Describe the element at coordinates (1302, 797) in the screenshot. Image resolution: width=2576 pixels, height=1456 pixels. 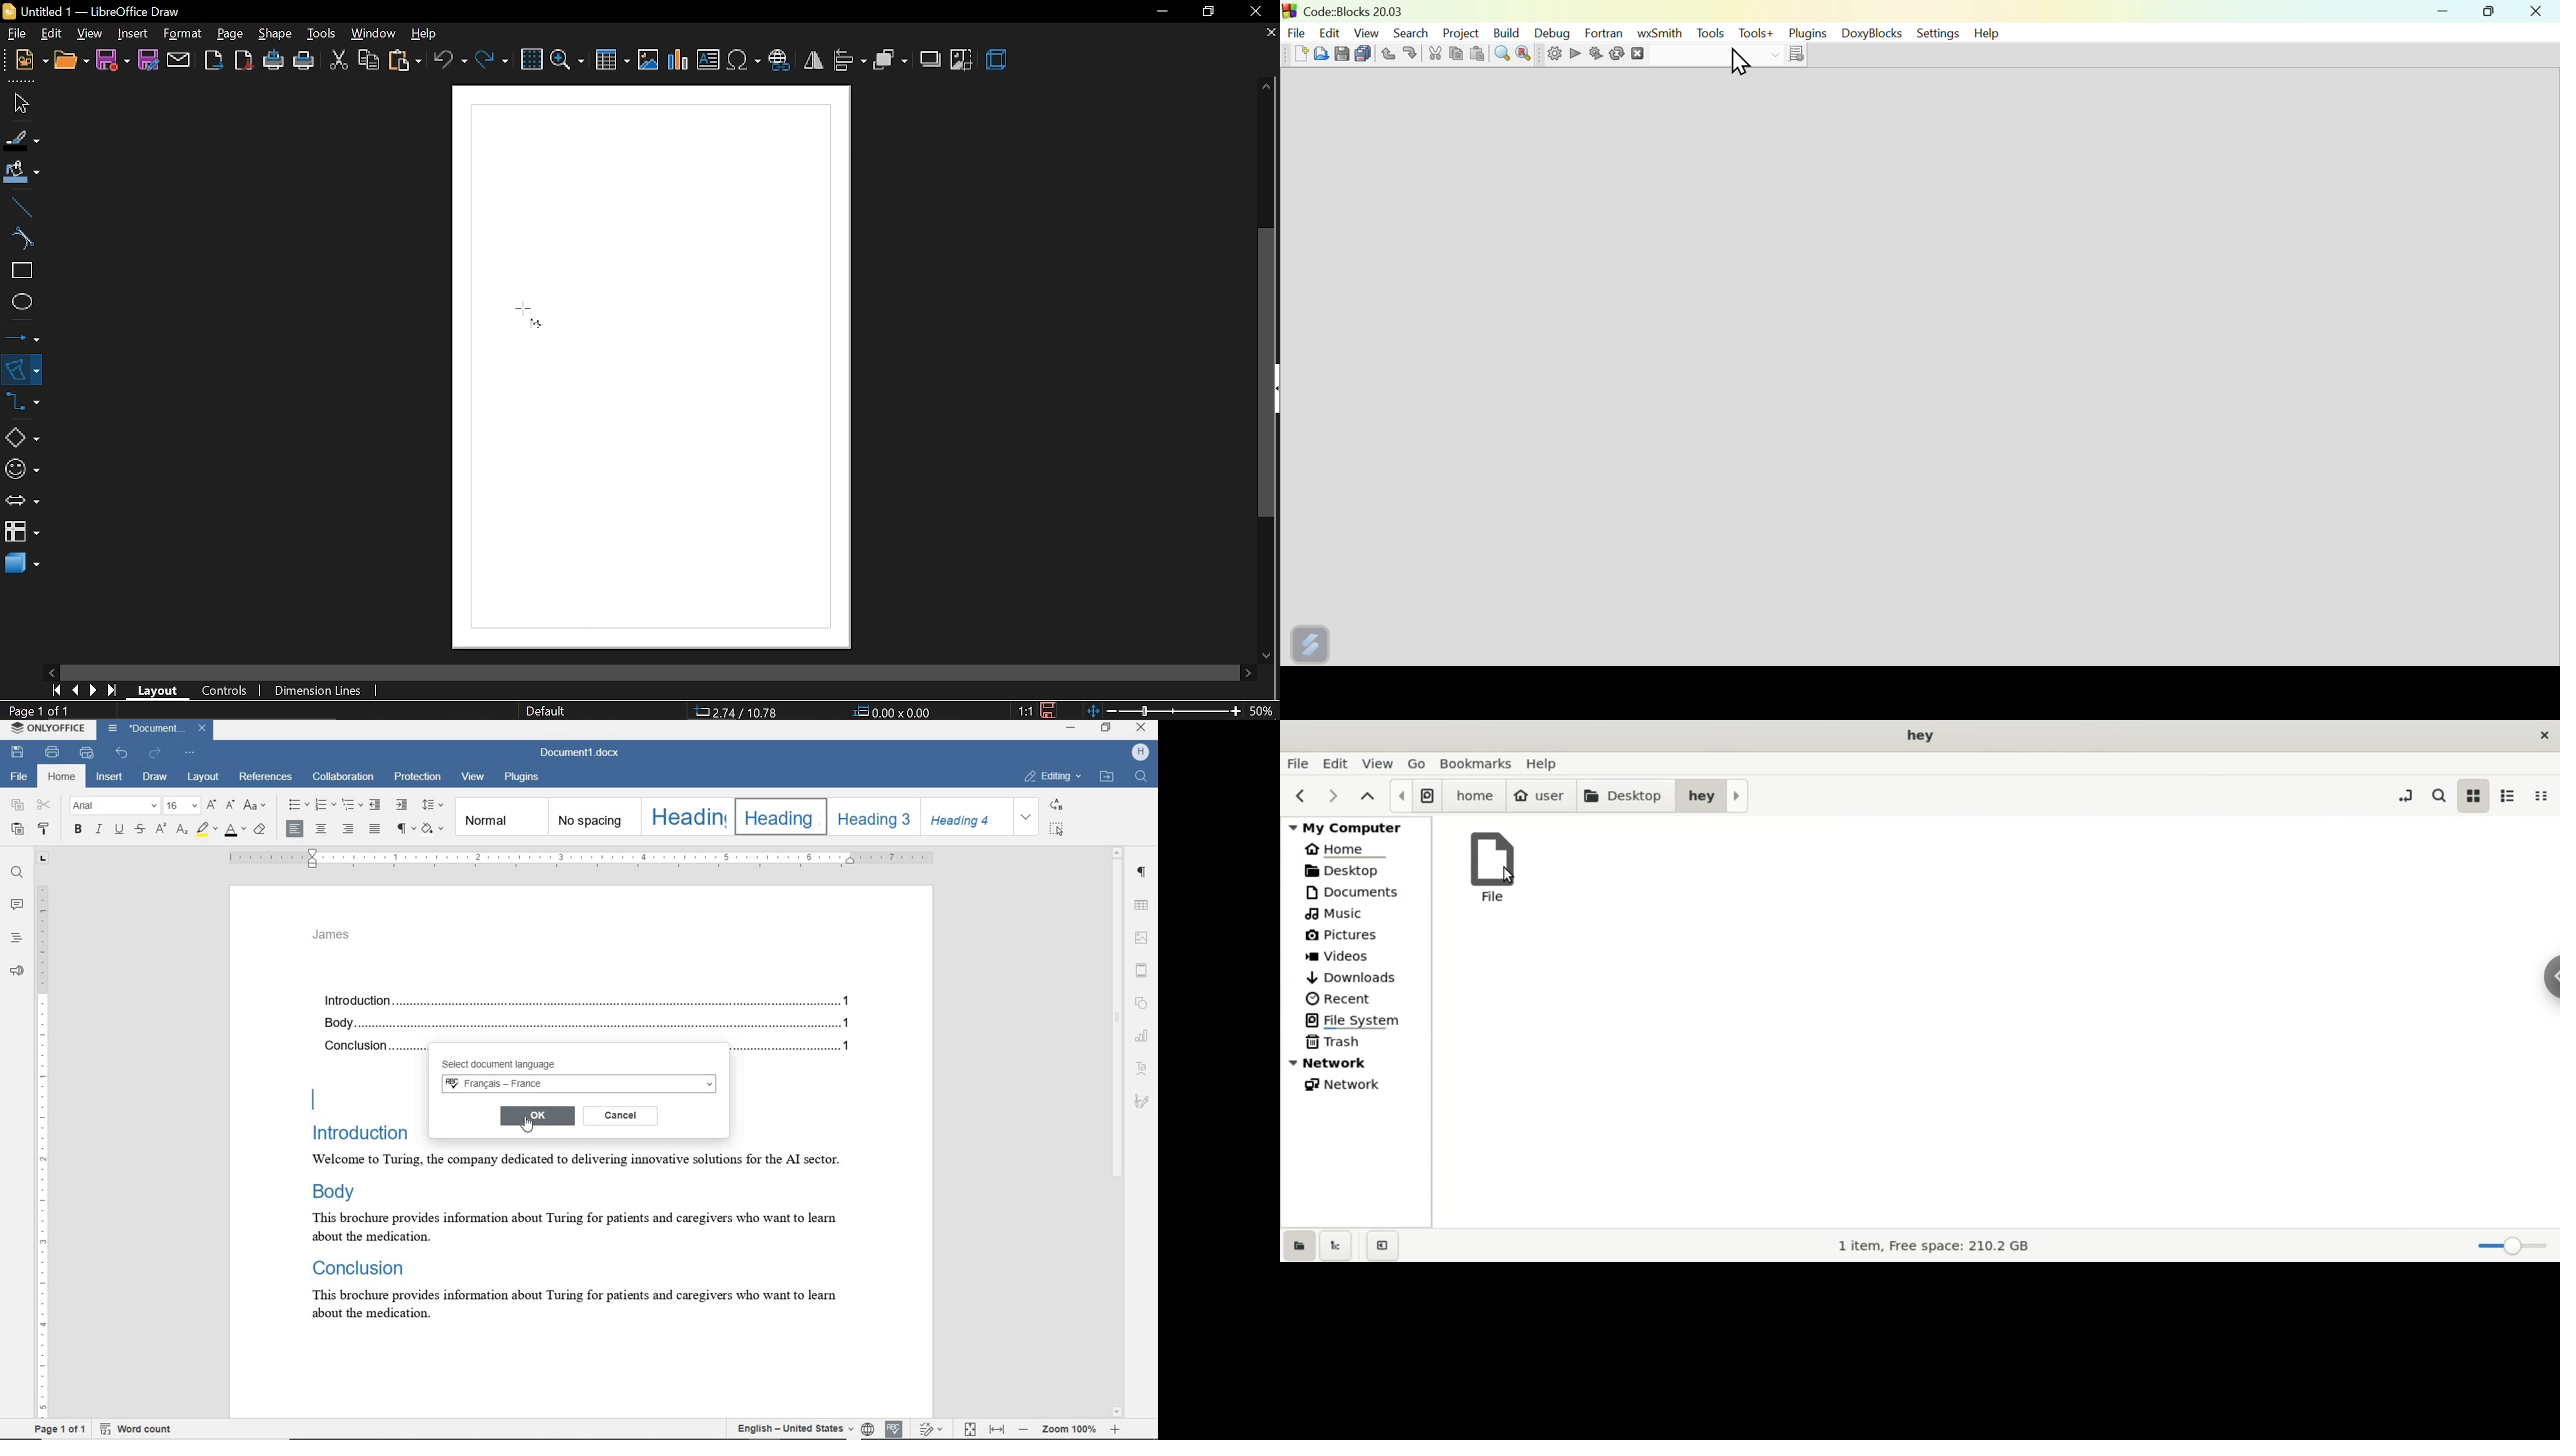
I see `previous` at that location.